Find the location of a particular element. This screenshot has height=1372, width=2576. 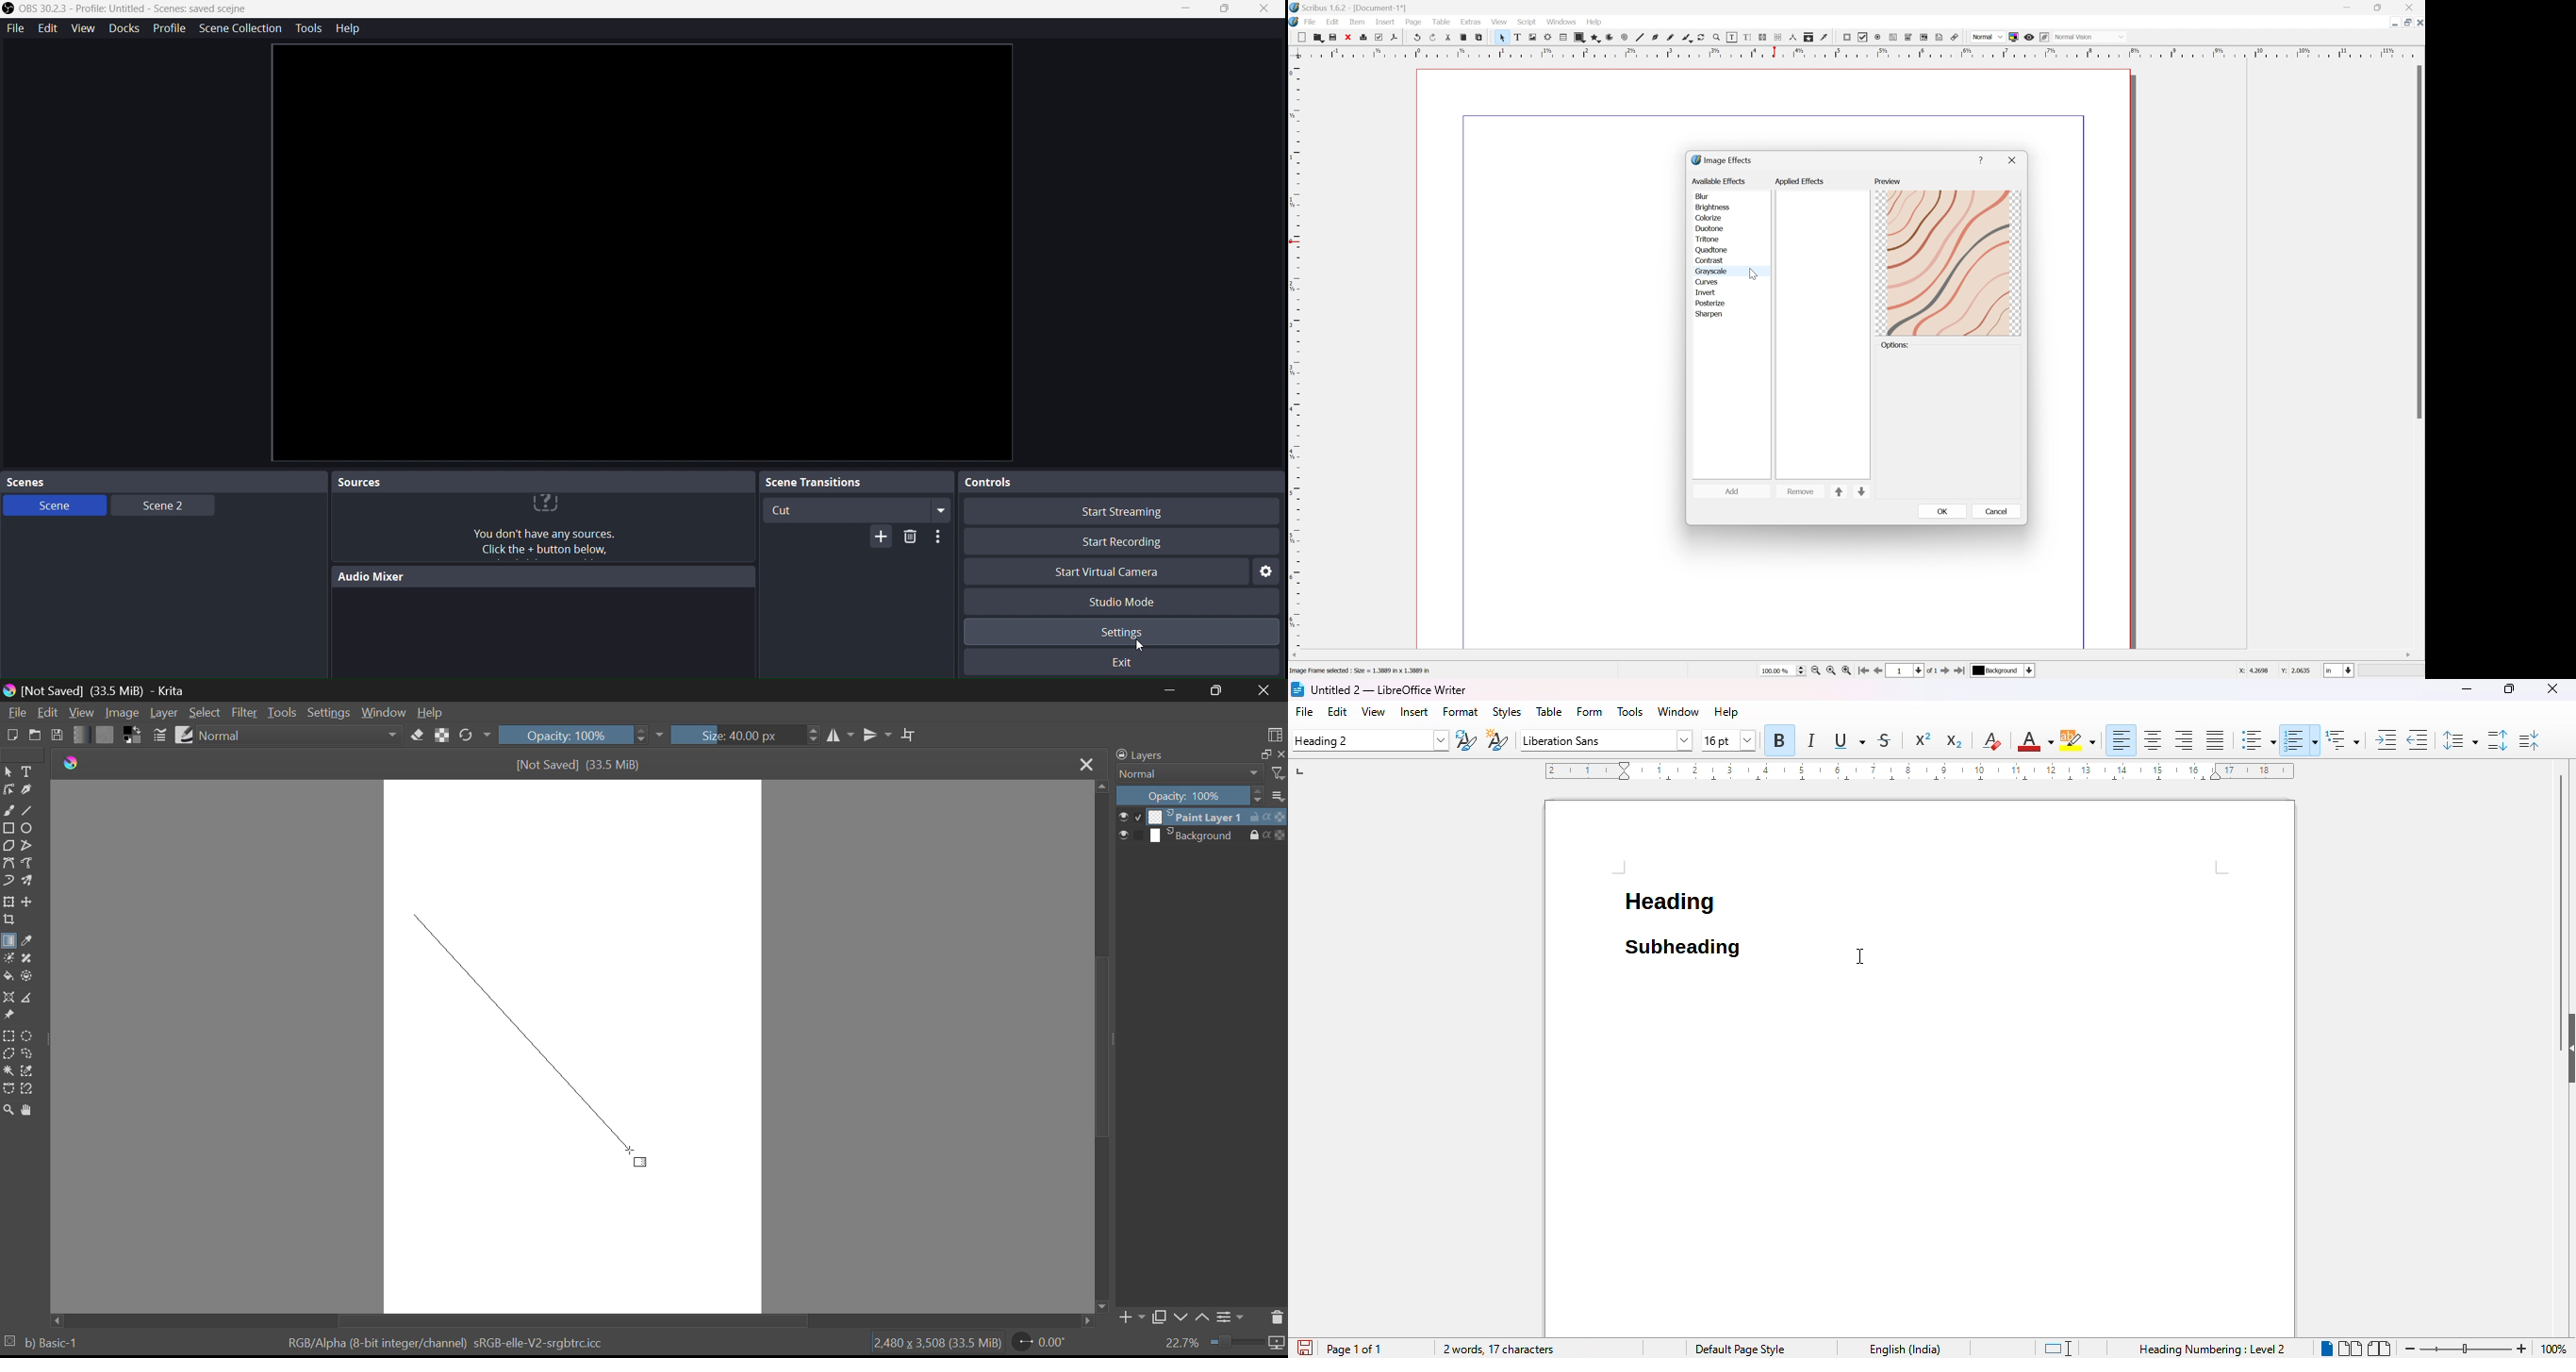

Polygon is located at coordinates (1596, 39).